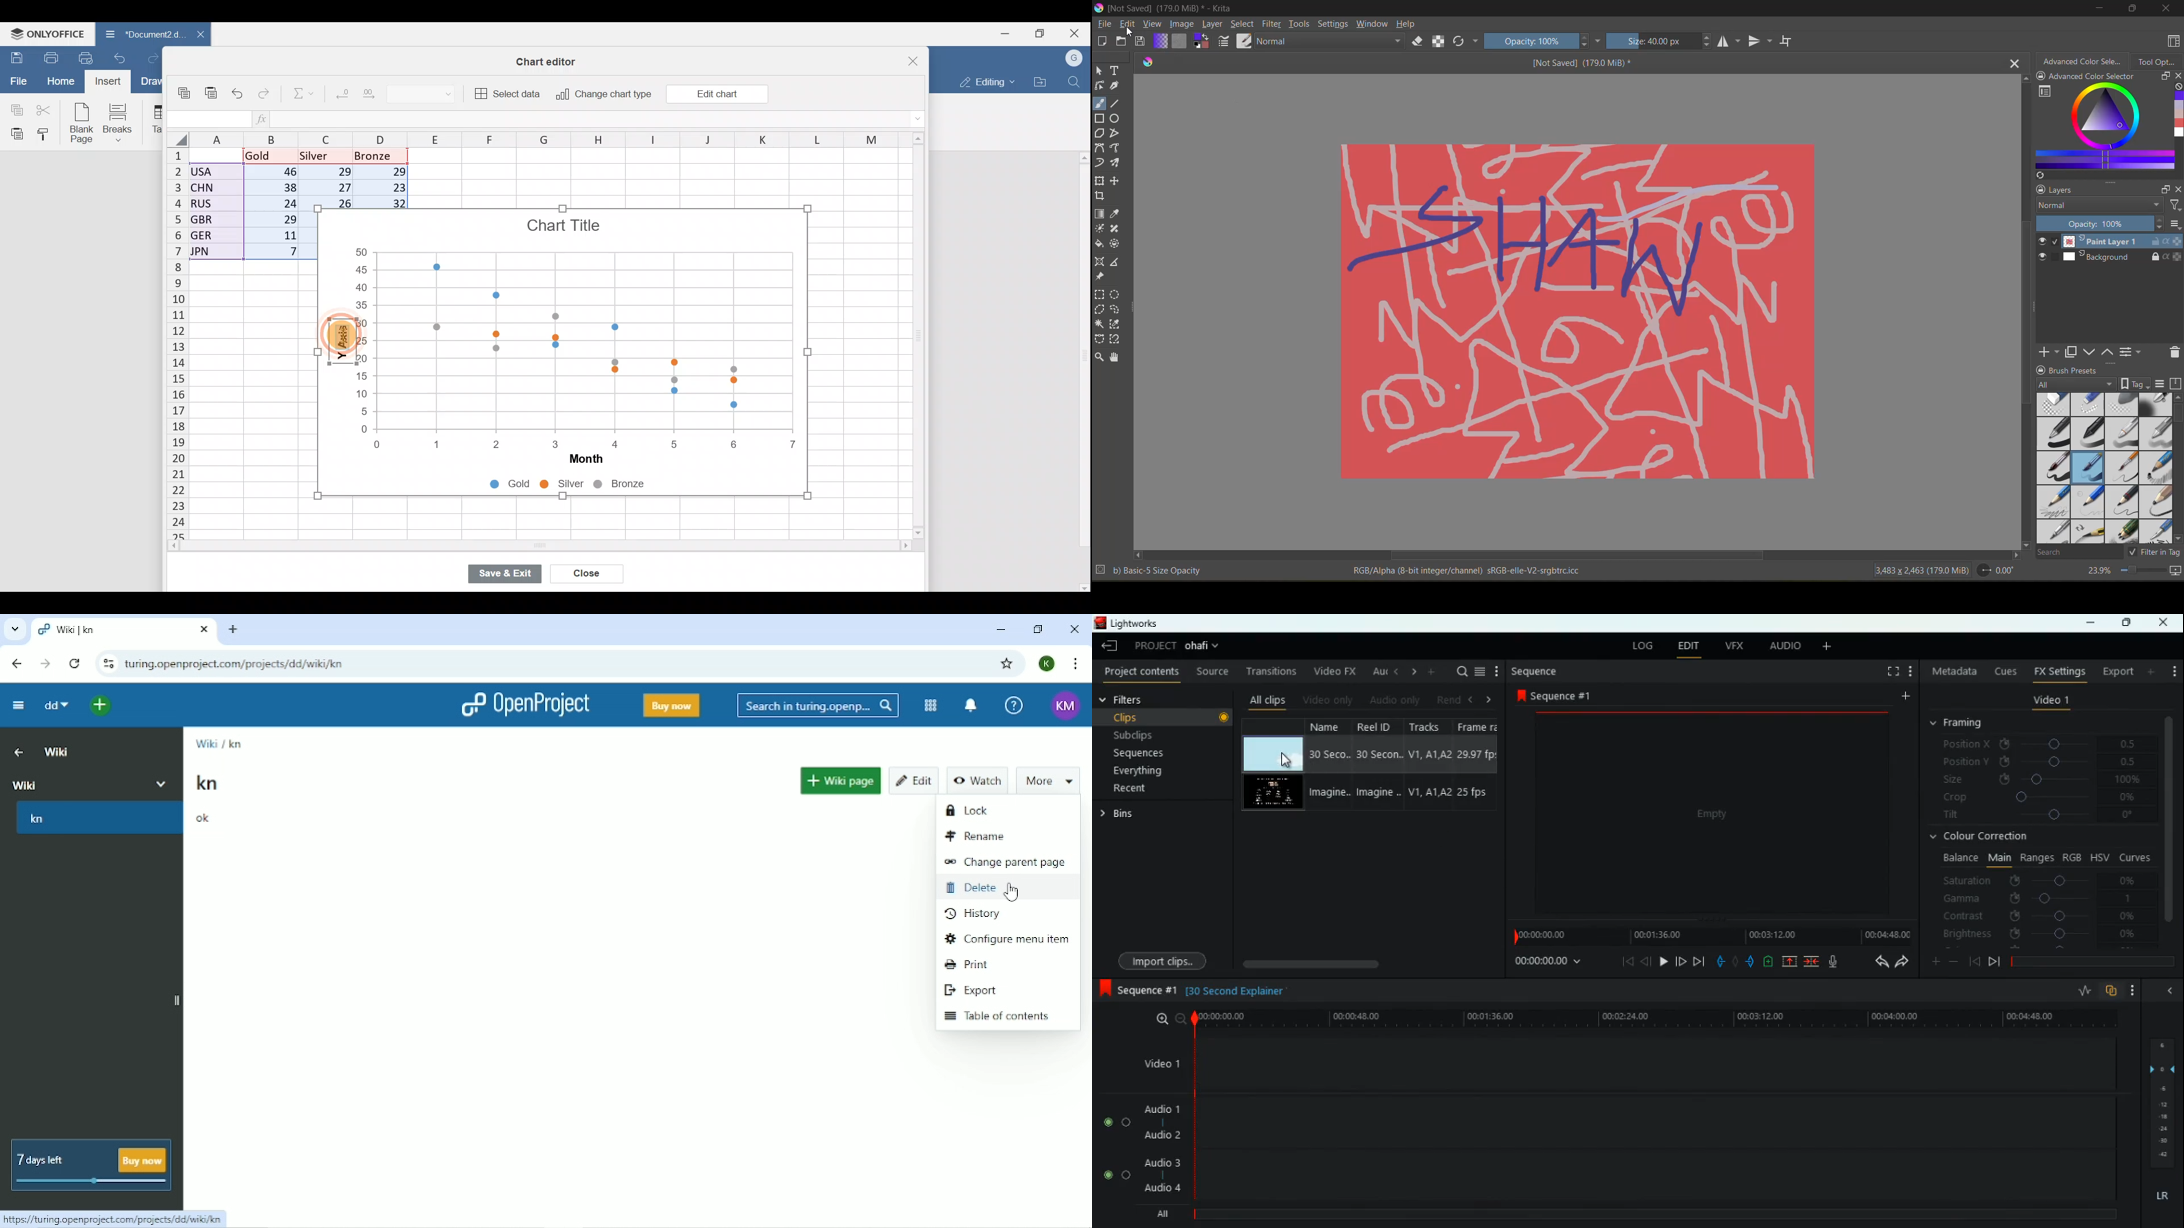  Describe the element at coordinates (1149, 63) in the screenshot. I see `logo` at that location.